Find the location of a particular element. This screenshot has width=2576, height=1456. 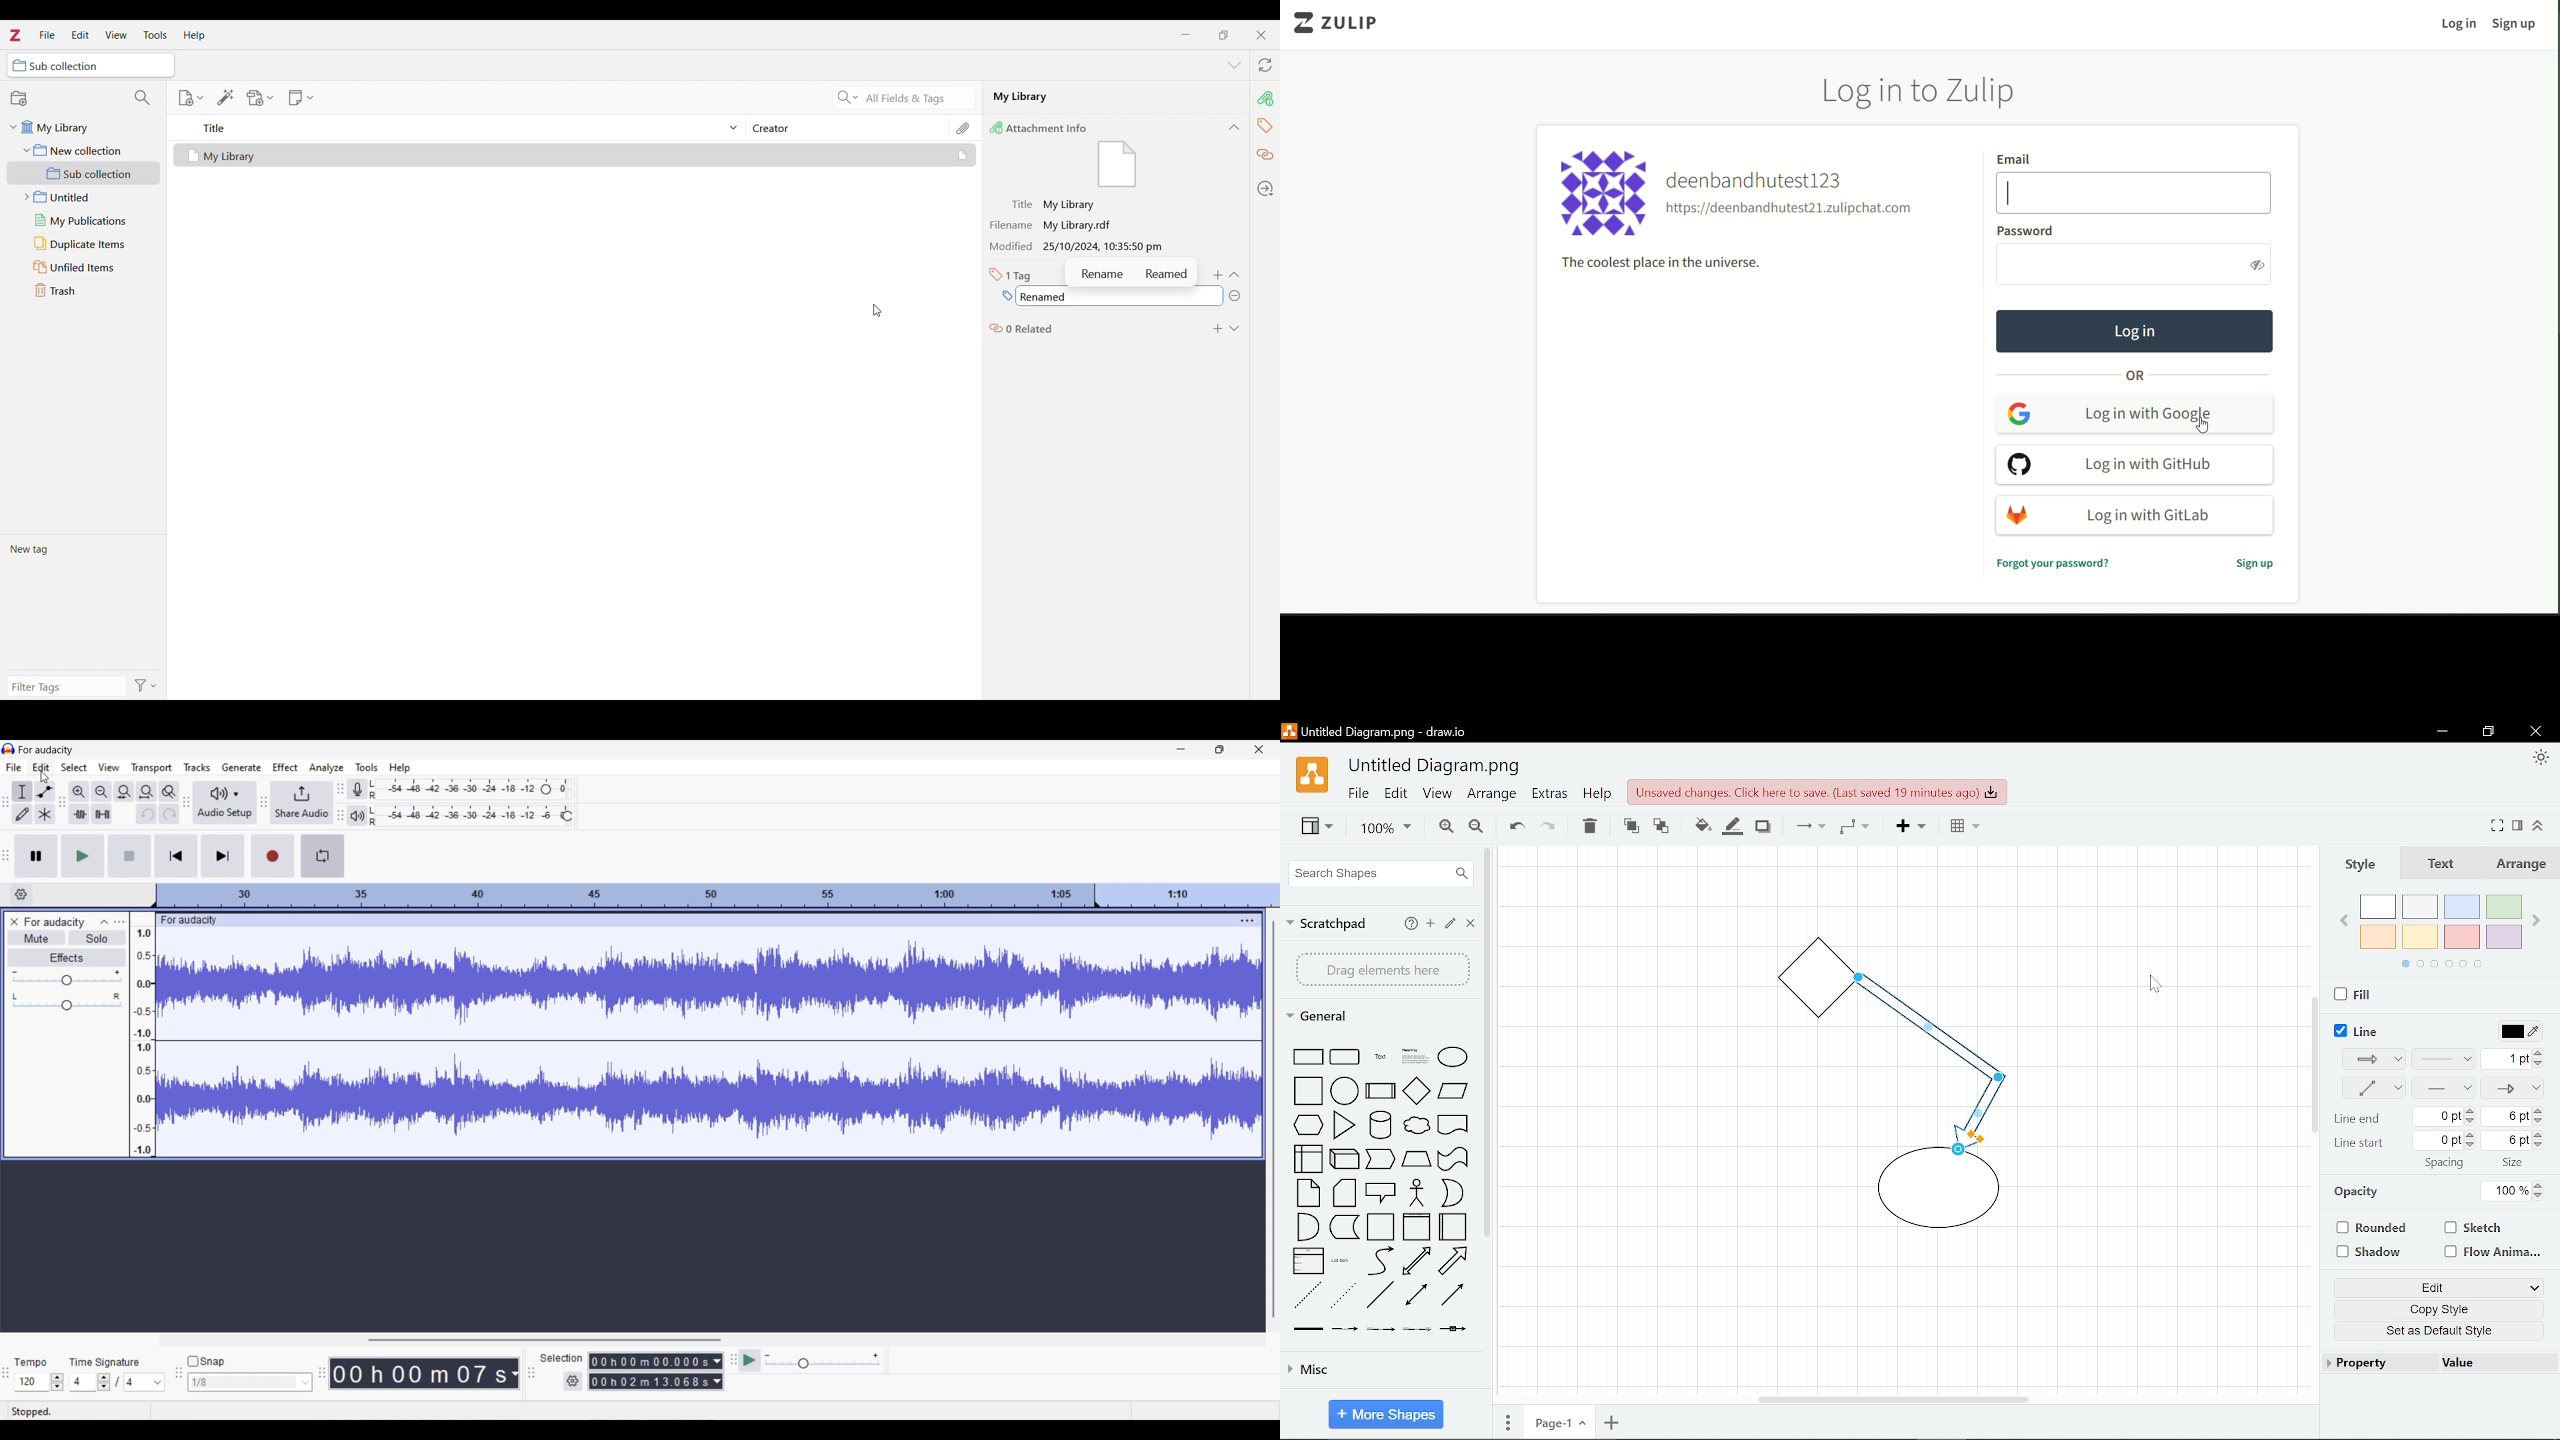

Undo is located at coordinates (1514, 826).